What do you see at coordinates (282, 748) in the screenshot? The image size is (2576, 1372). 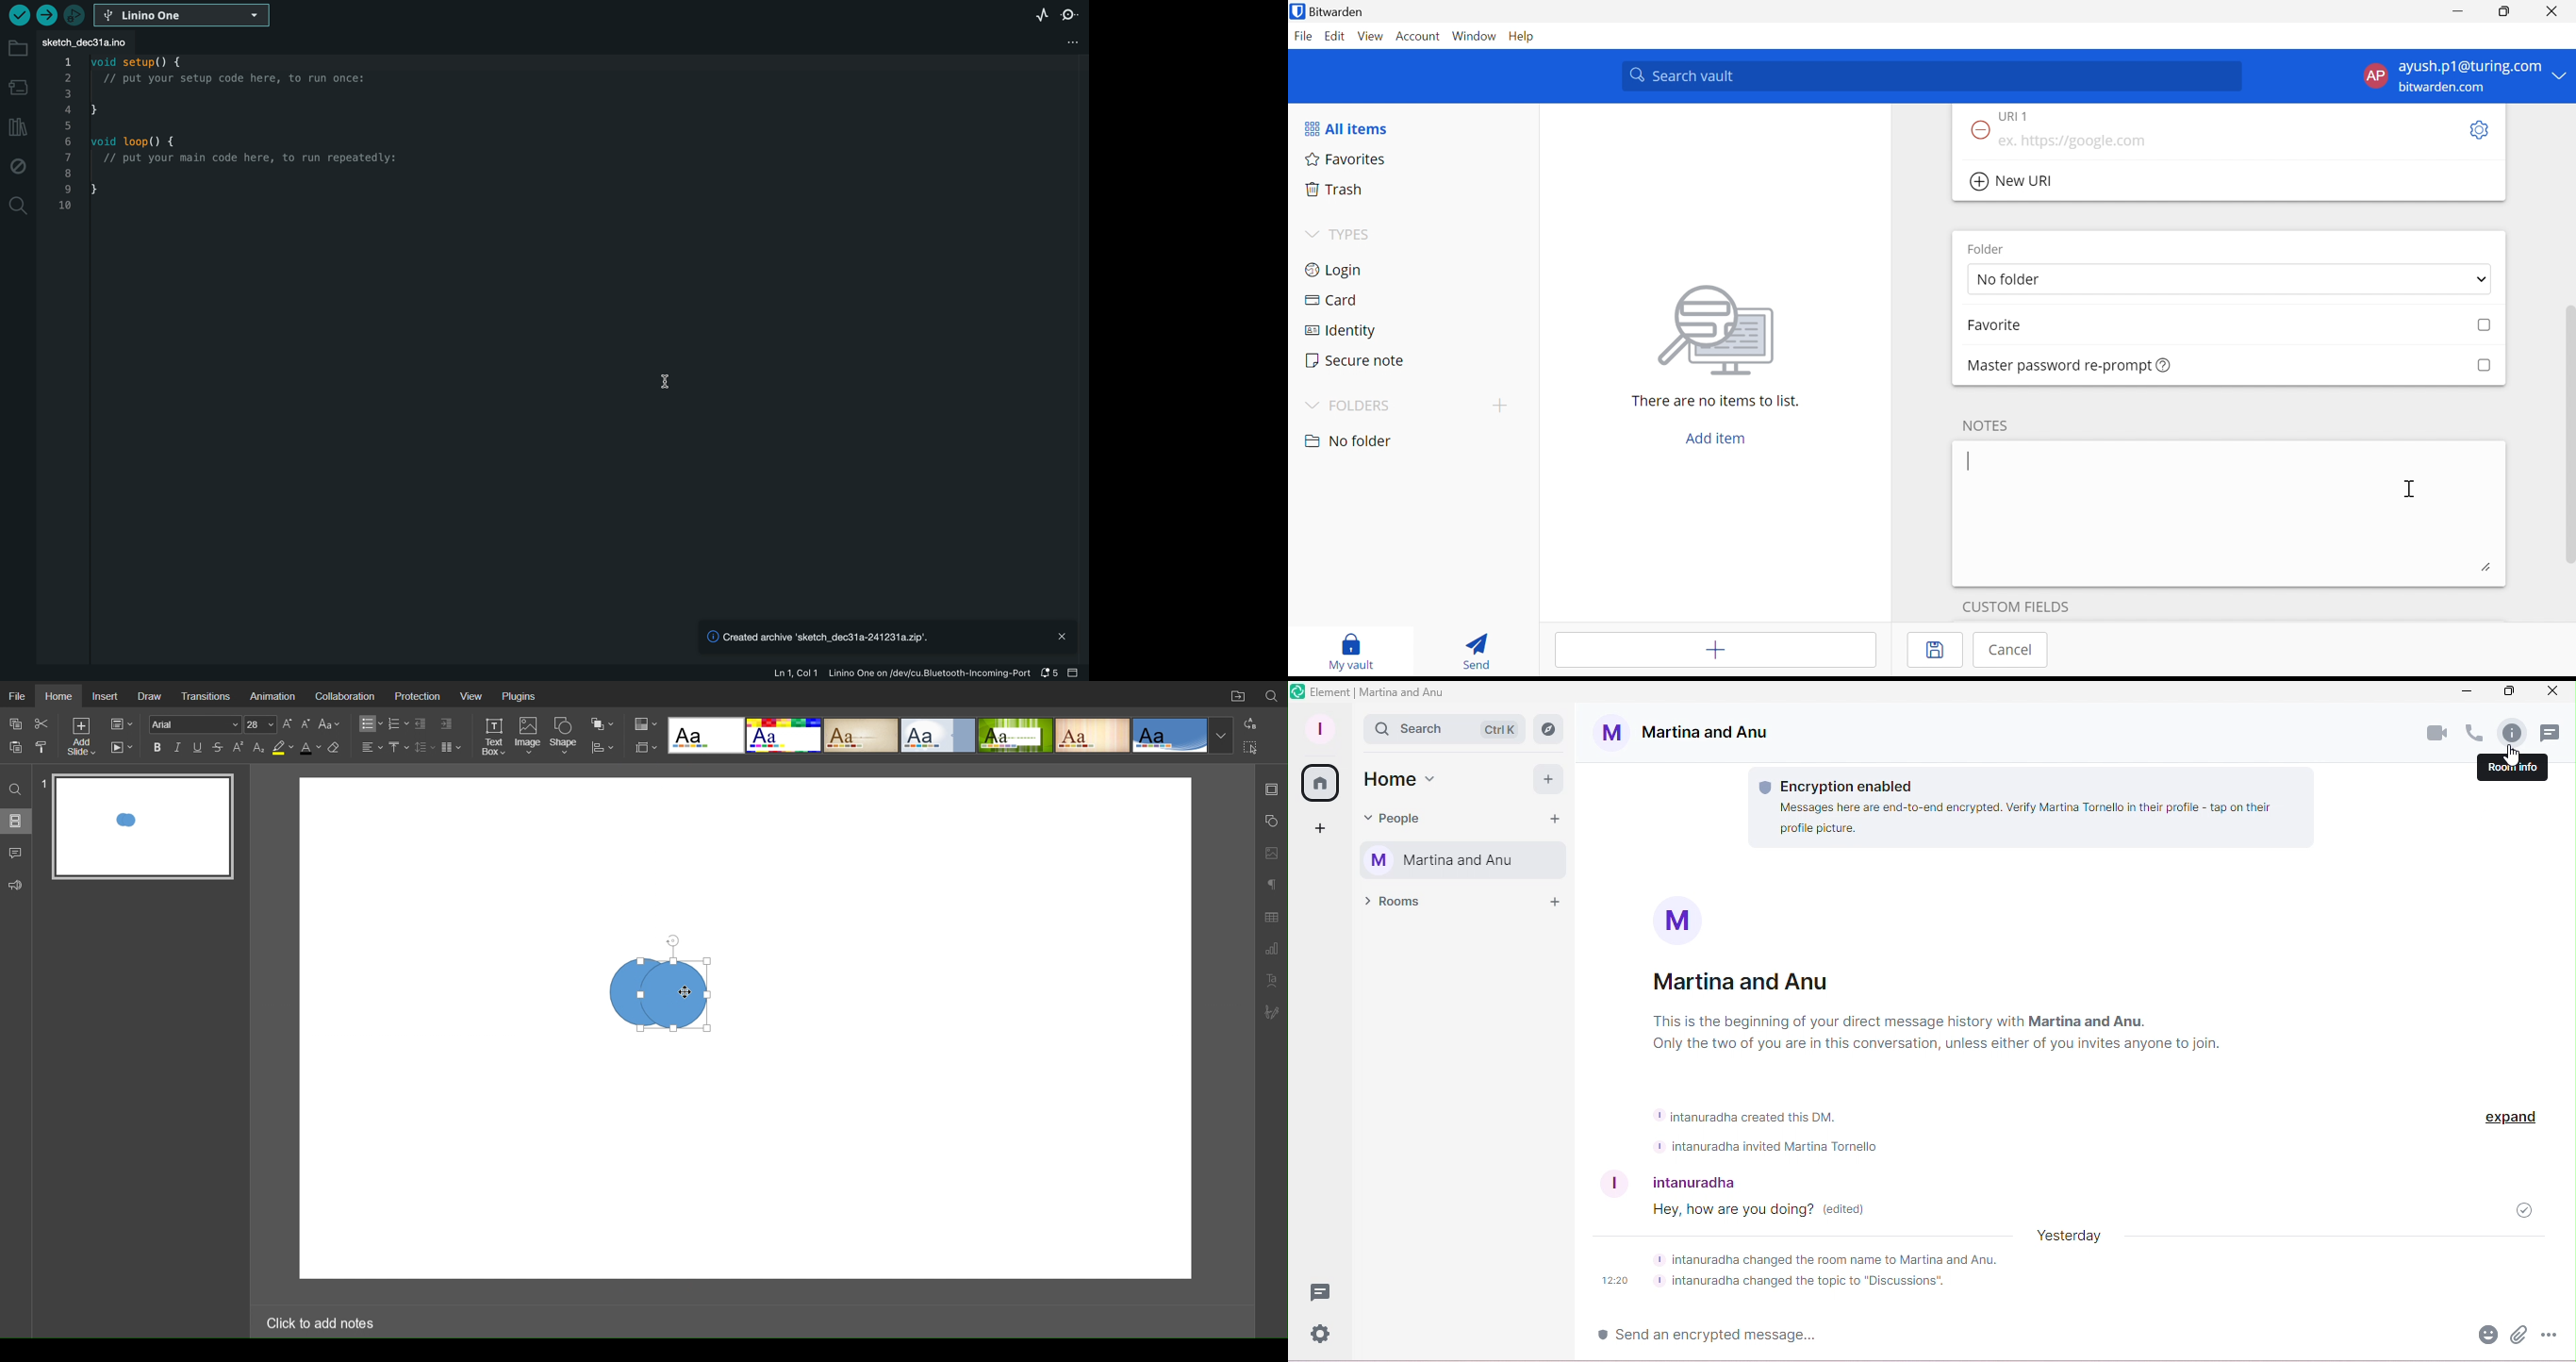 I see `Highlight` at bounding box center [282, 748].